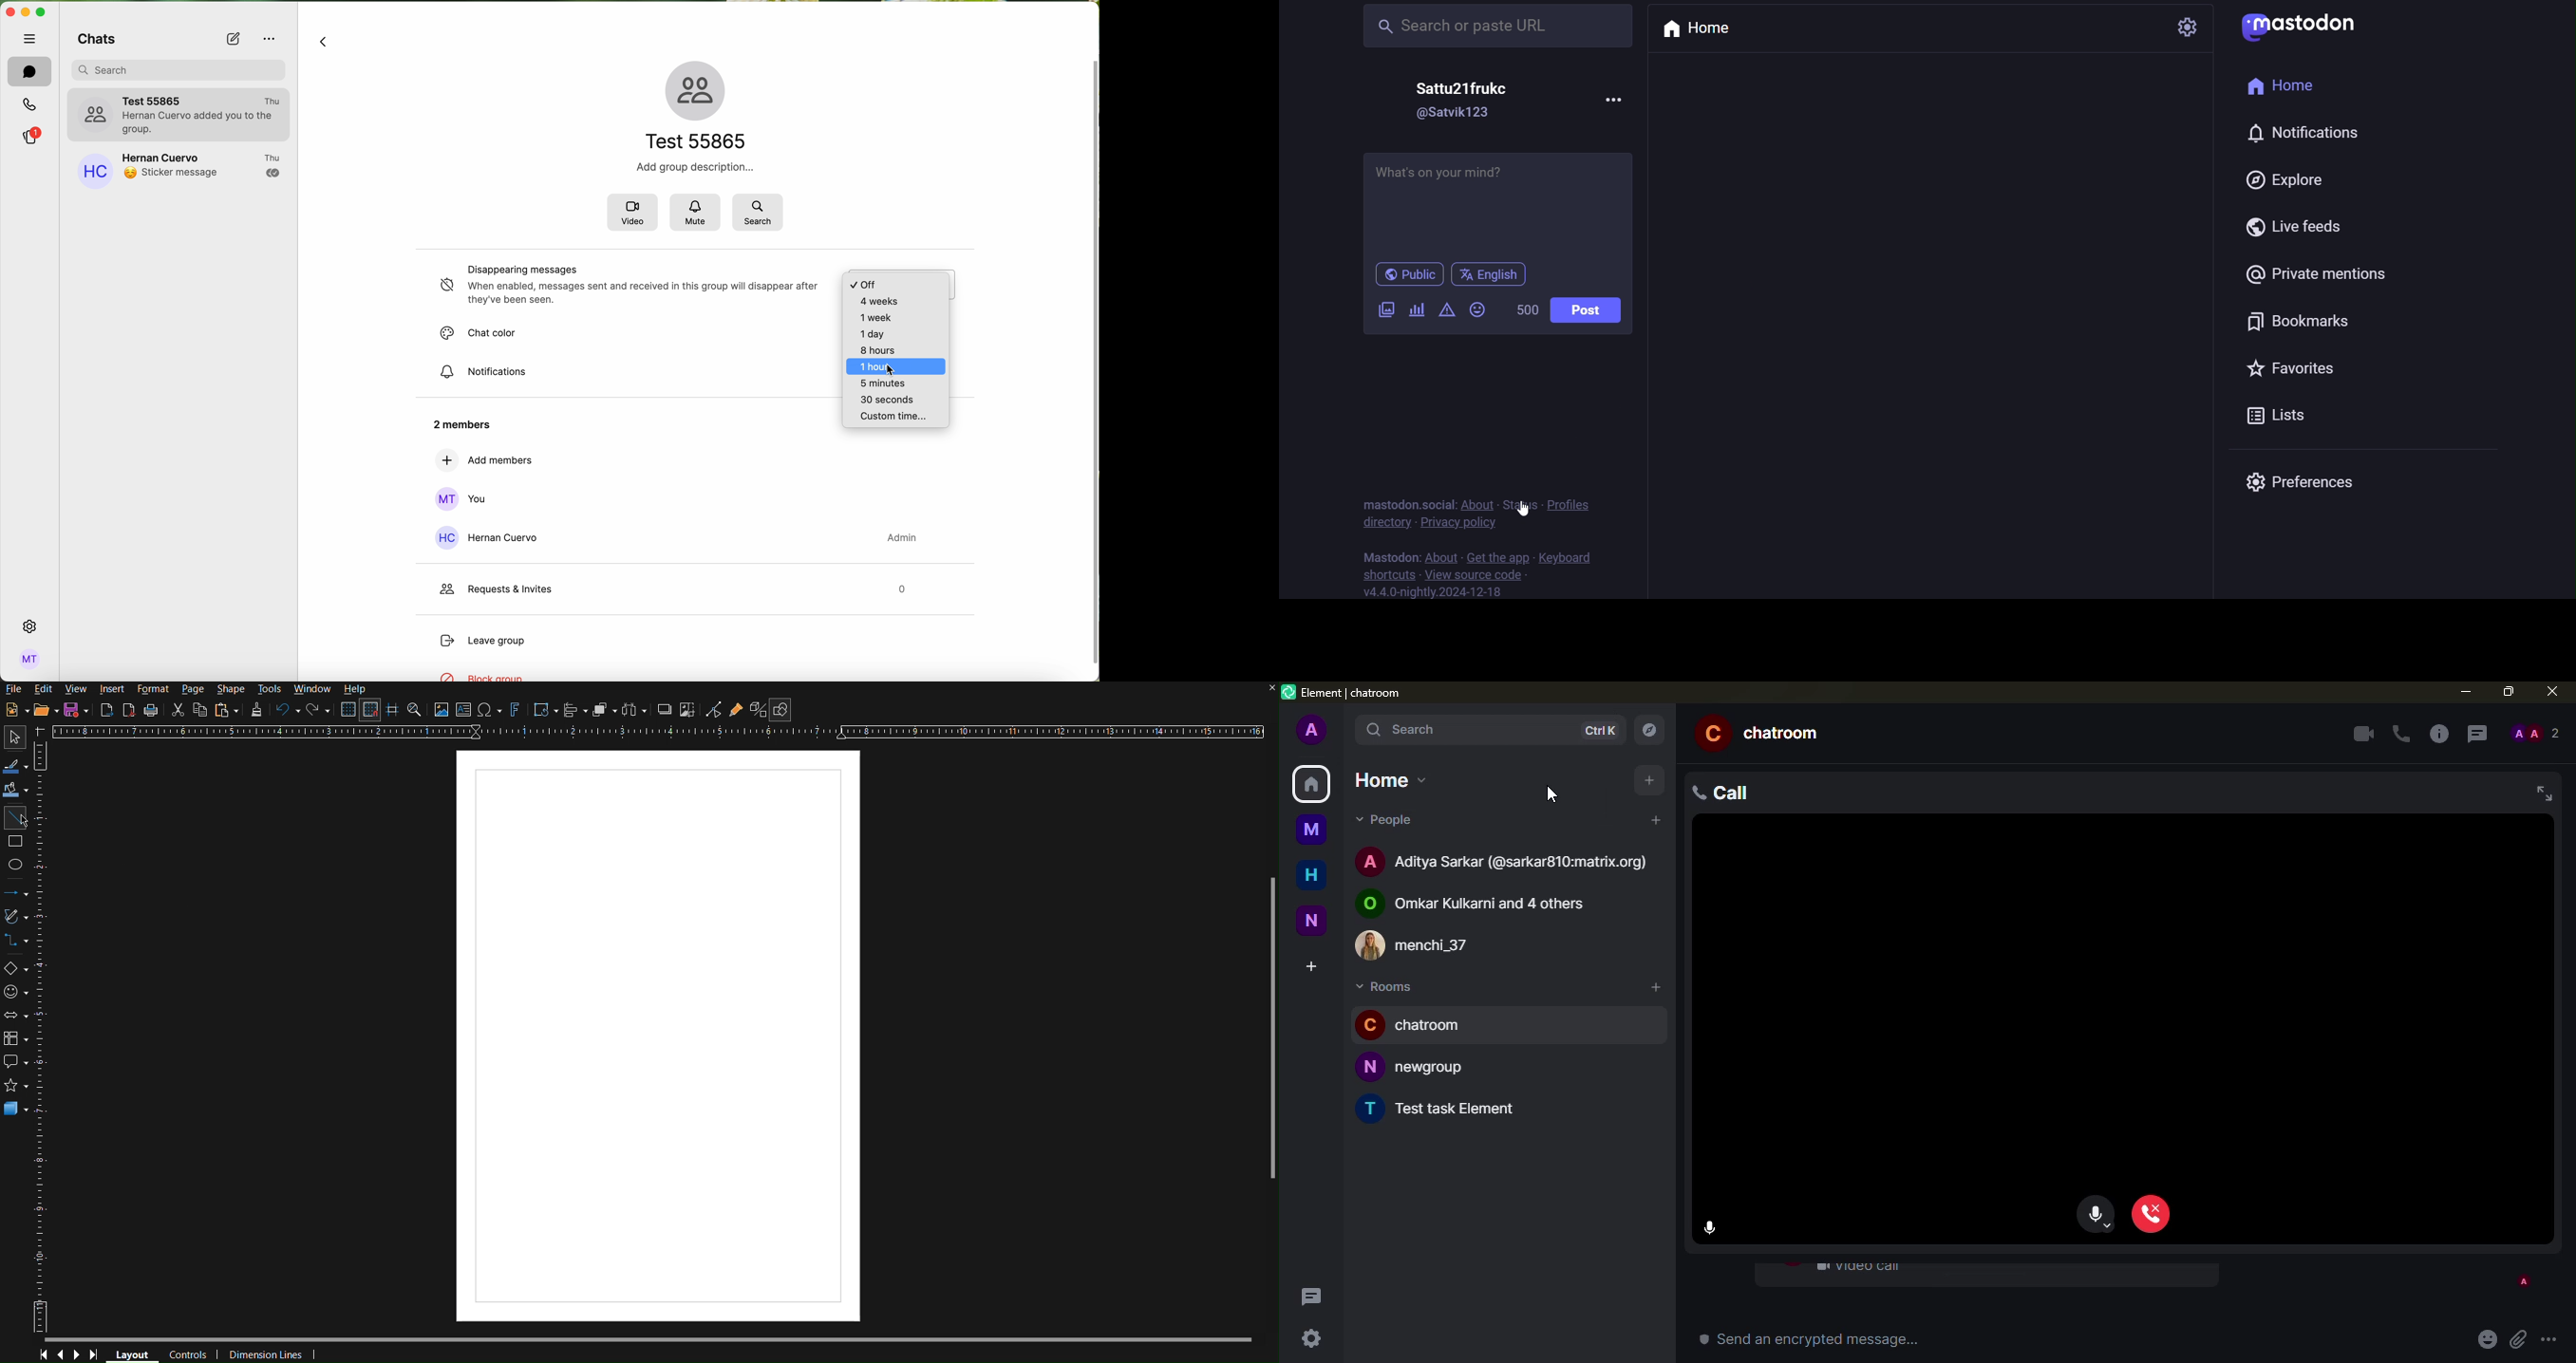  Describe the element at coordinates (2506, 692) in the screenshot. I see `maximize` at that location.